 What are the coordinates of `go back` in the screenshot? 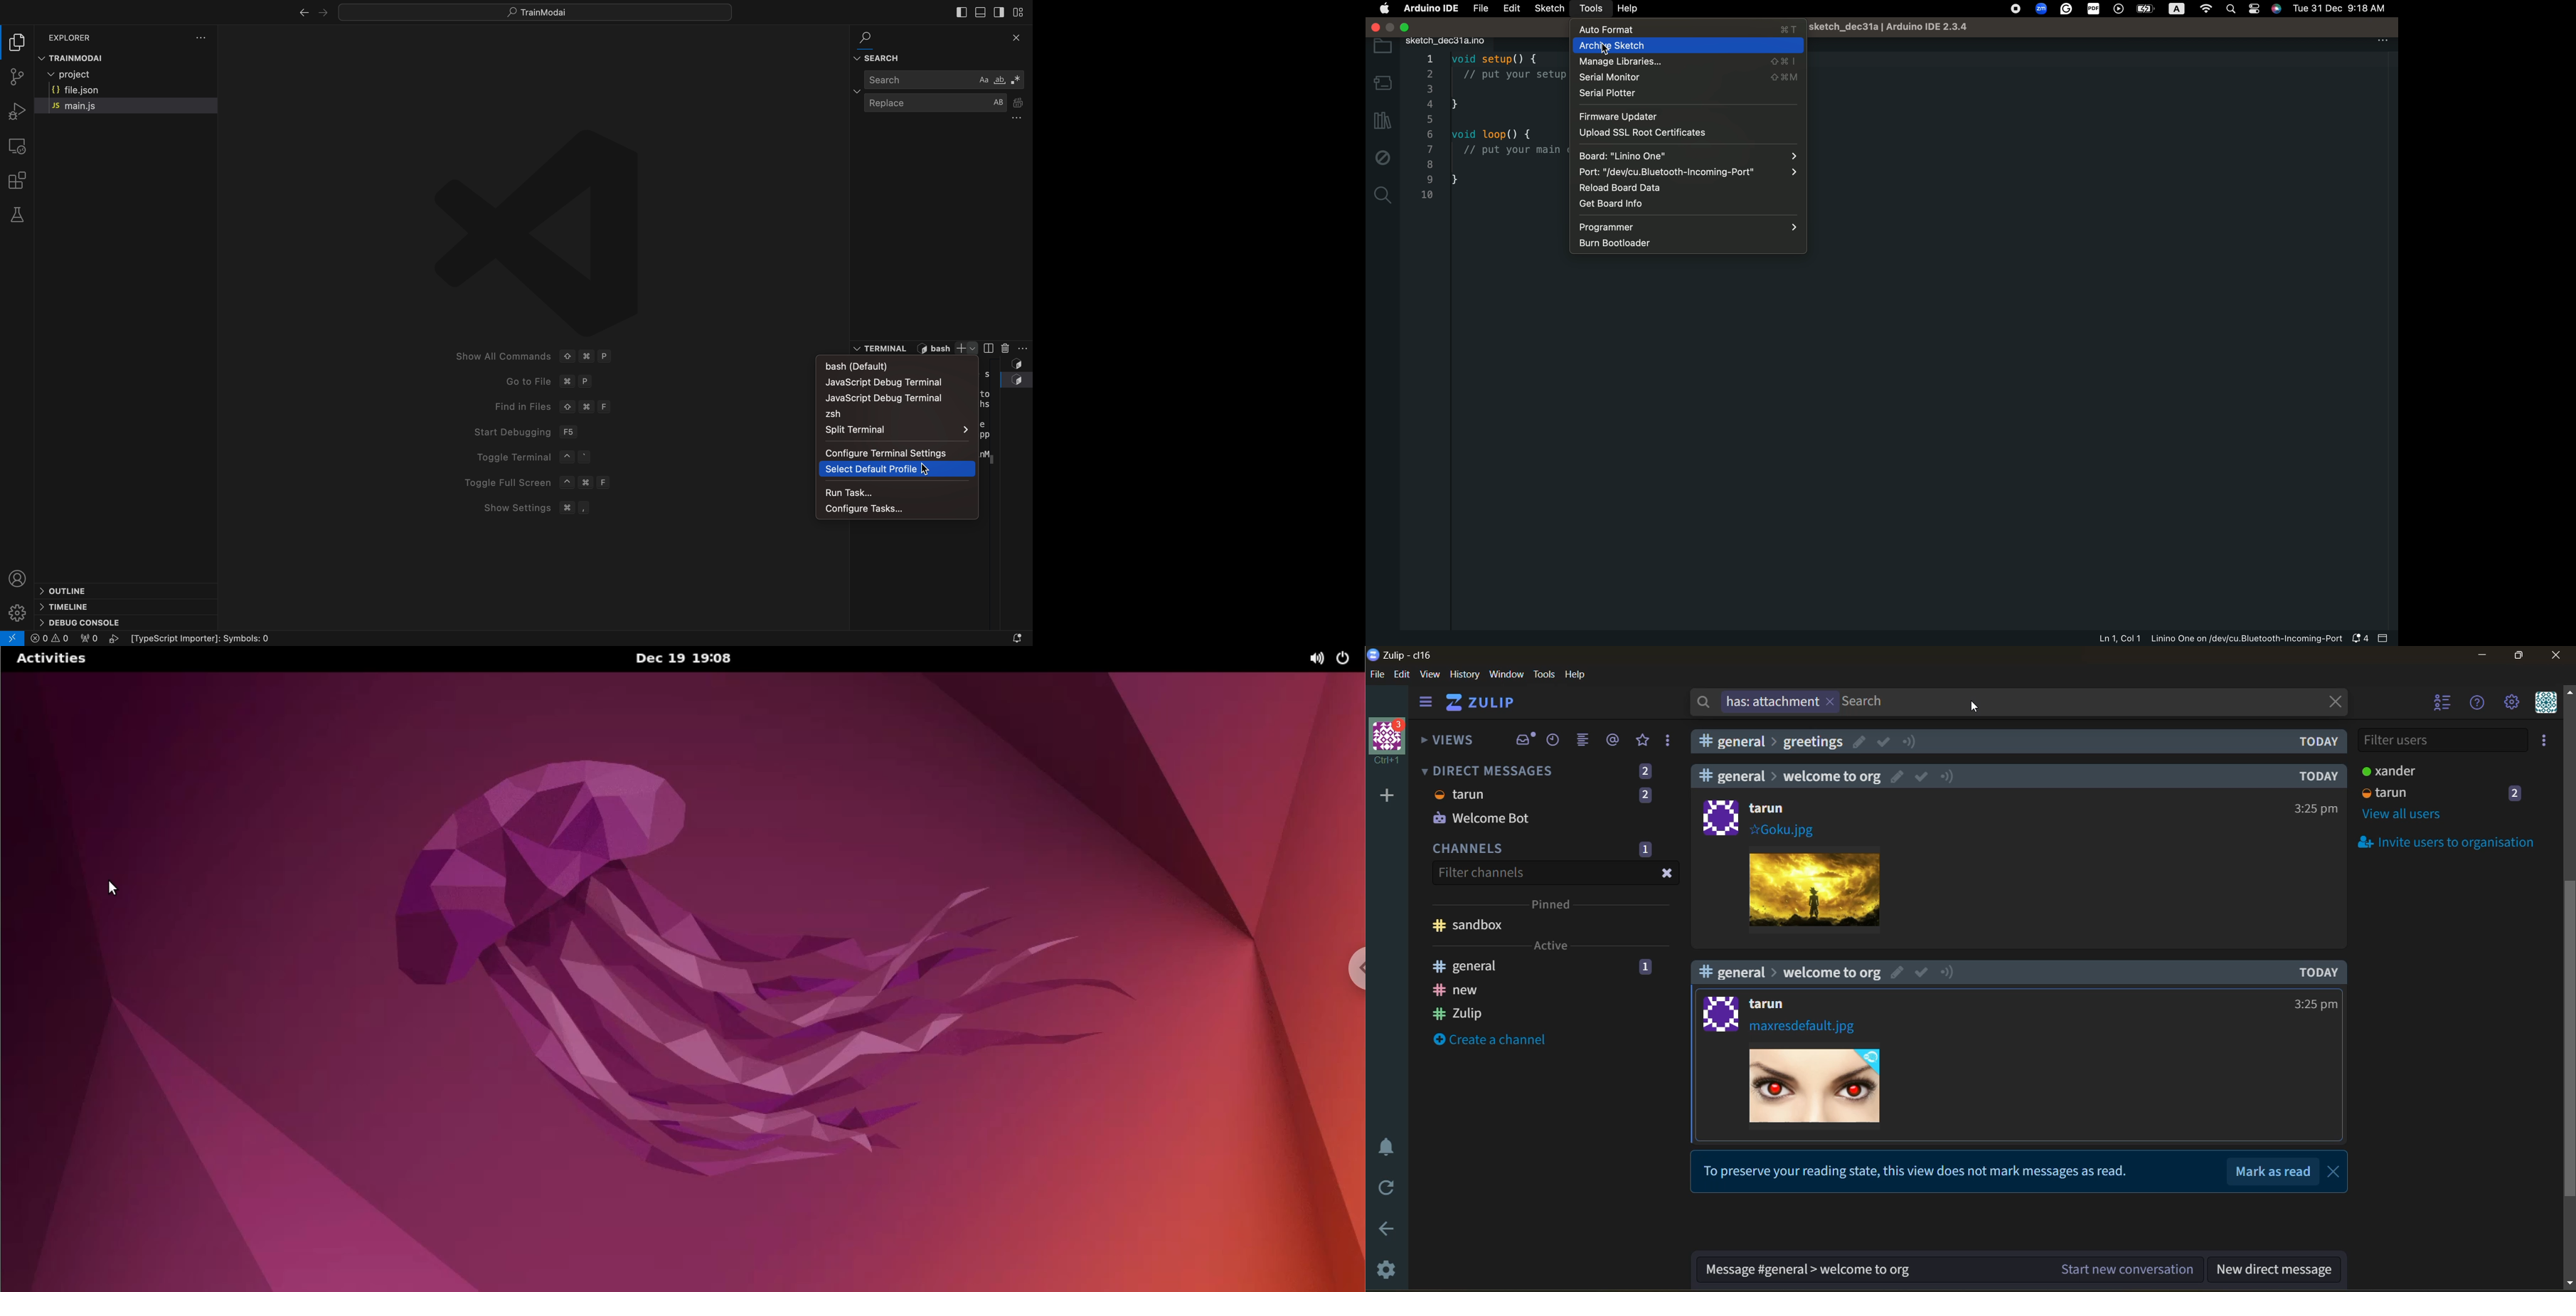 It's located at (1391, 1231).